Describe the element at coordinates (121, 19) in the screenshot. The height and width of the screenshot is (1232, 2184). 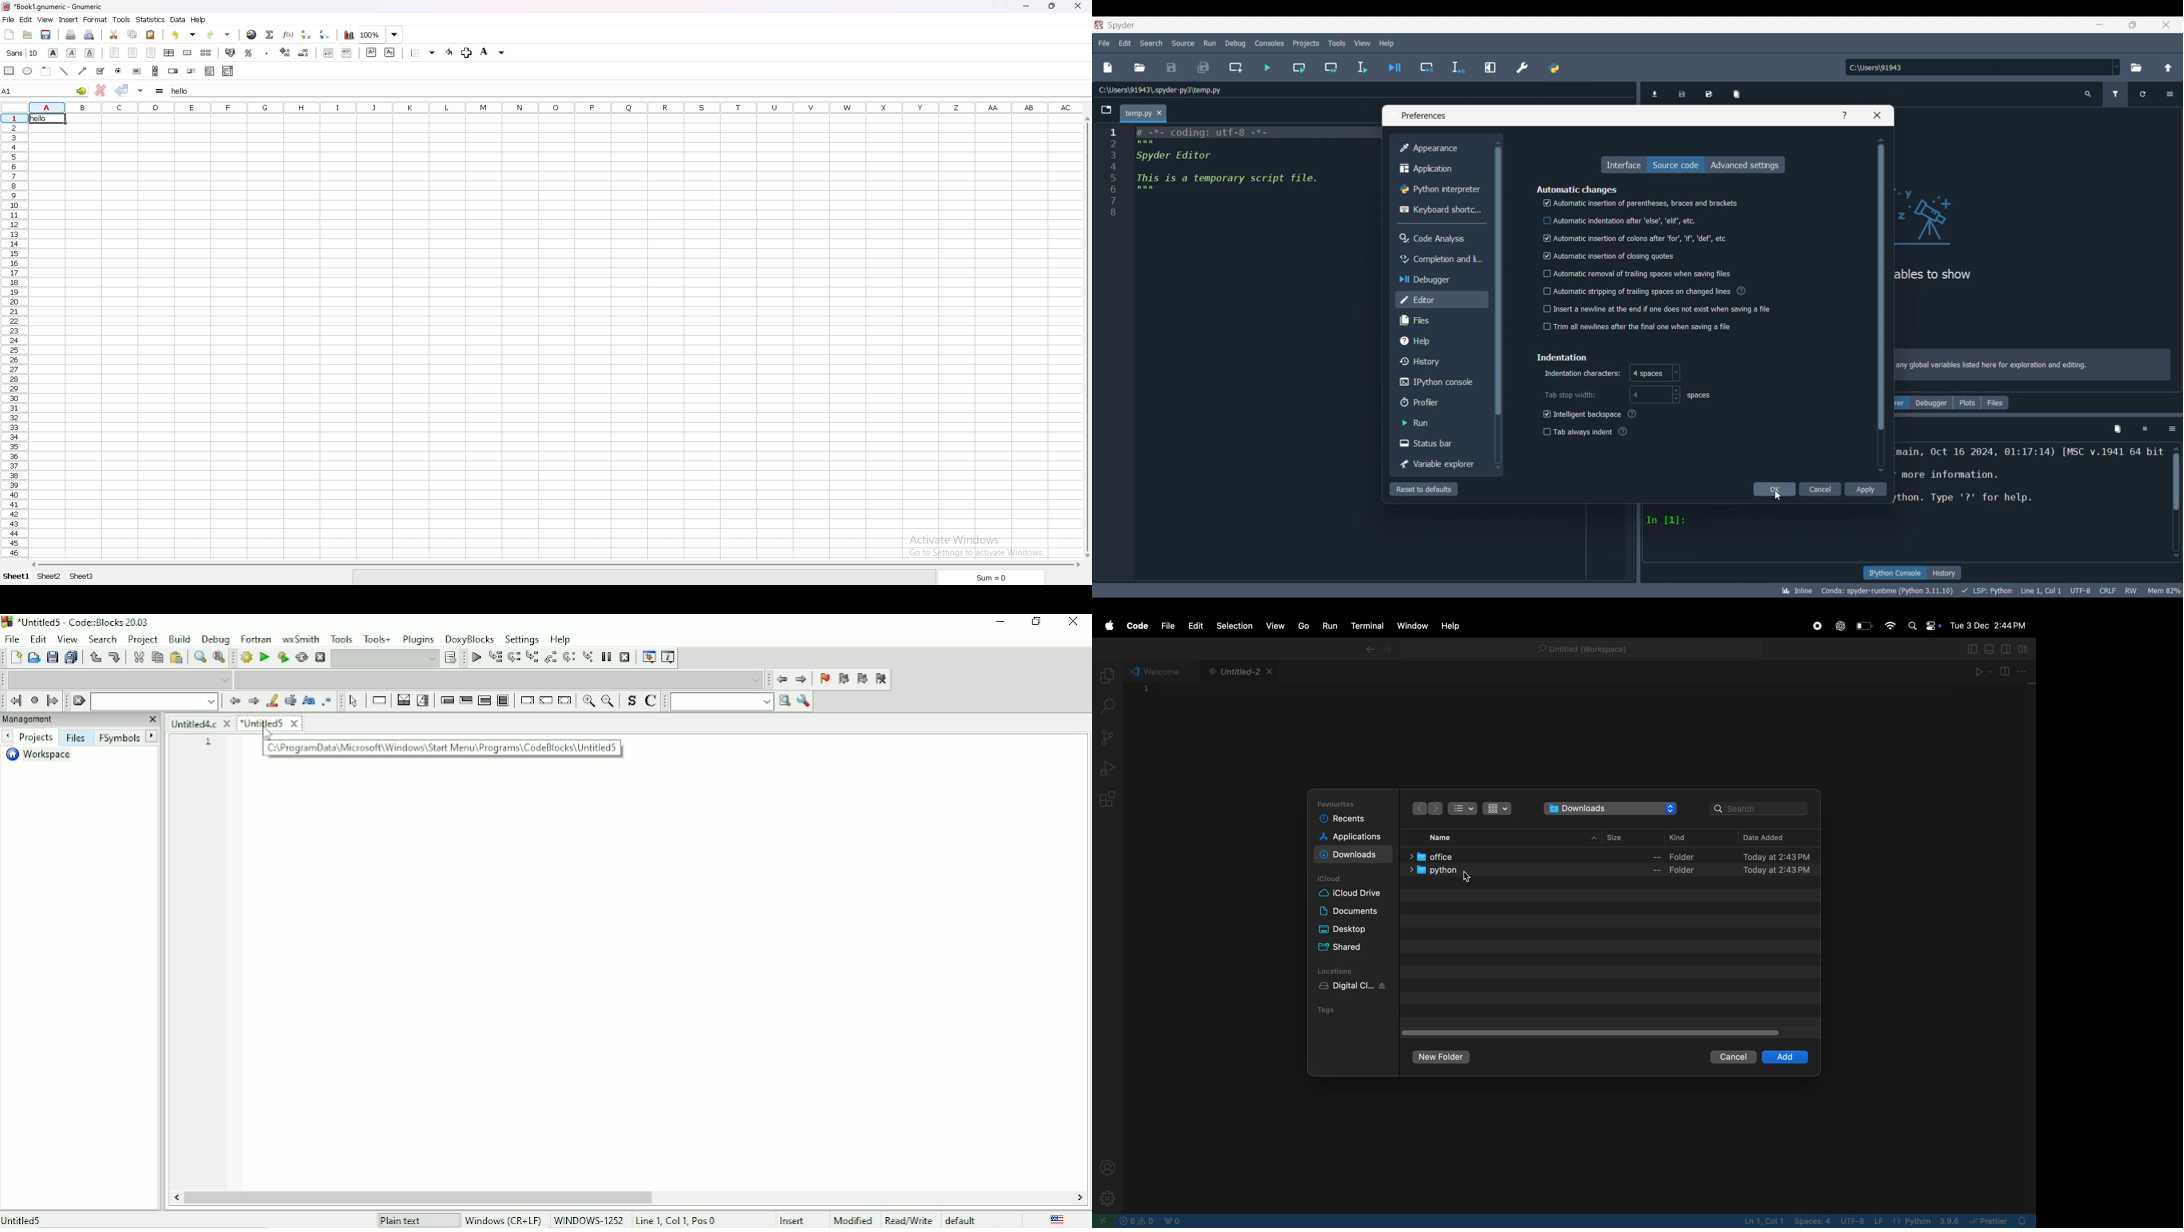
I see `tools` at that location.